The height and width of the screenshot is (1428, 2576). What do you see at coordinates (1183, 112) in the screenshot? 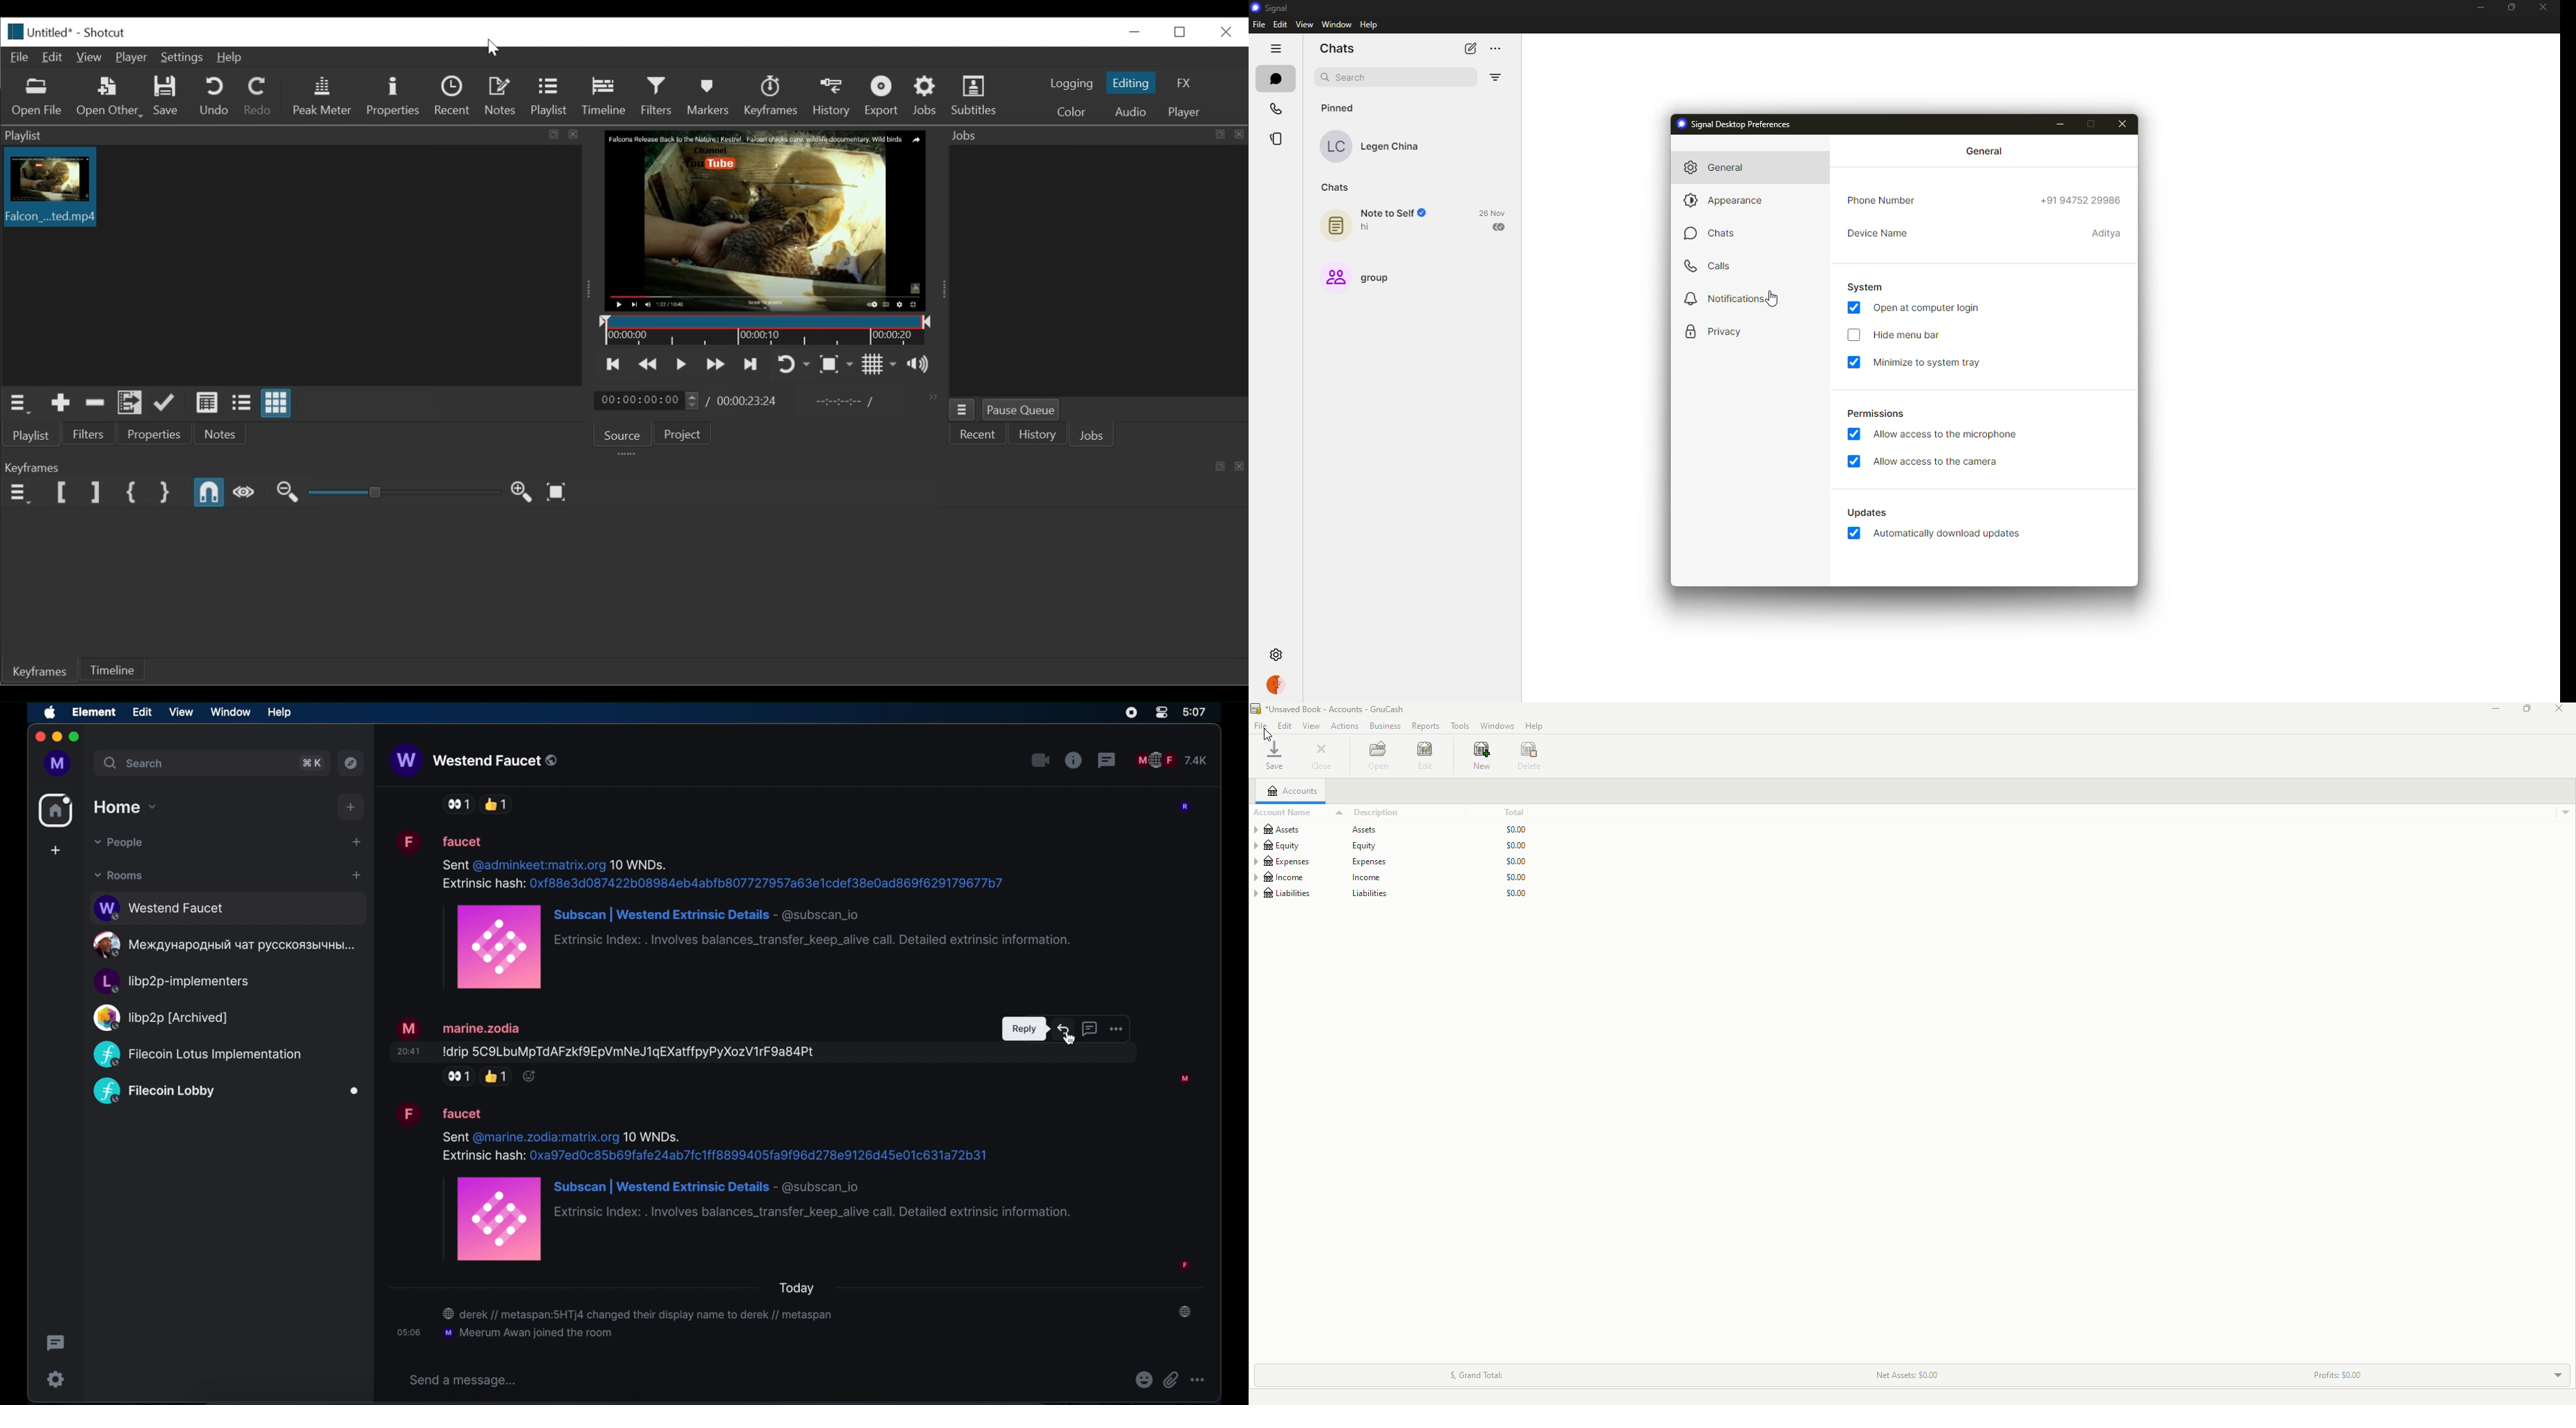
I see `Player` at bounding box center [1183, 112].